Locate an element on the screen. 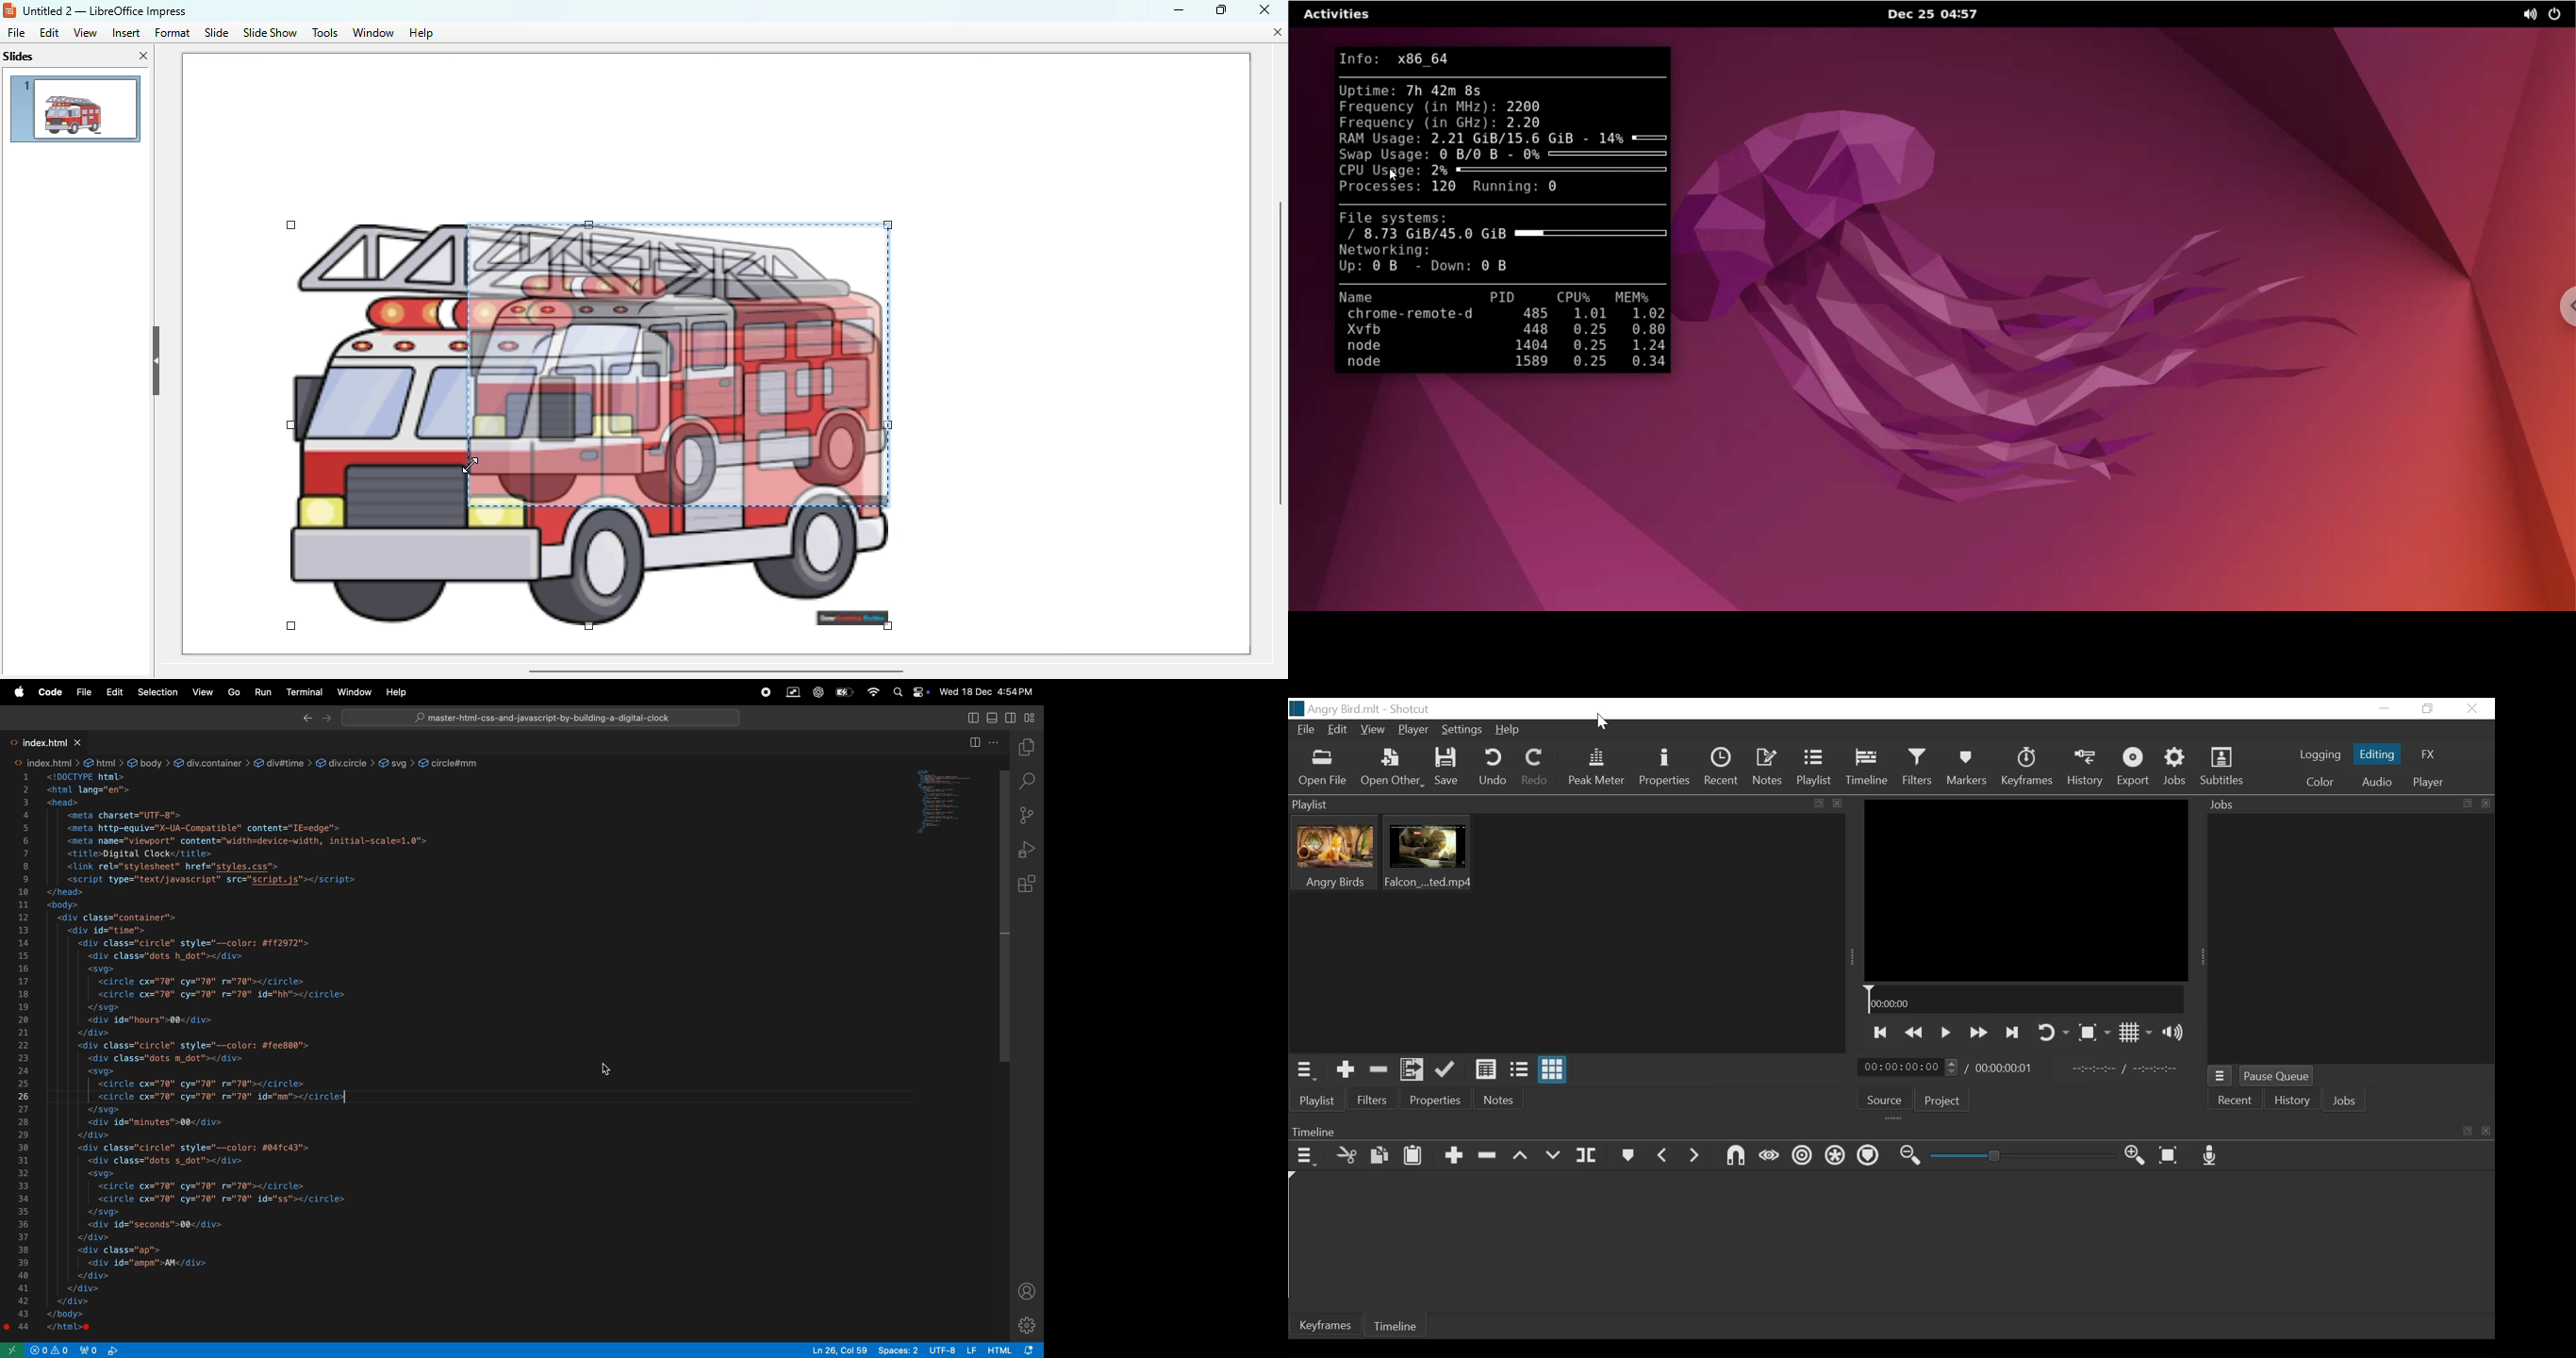 The image size is (2576, 1372). Clip is located at coordinates (1429, 853).